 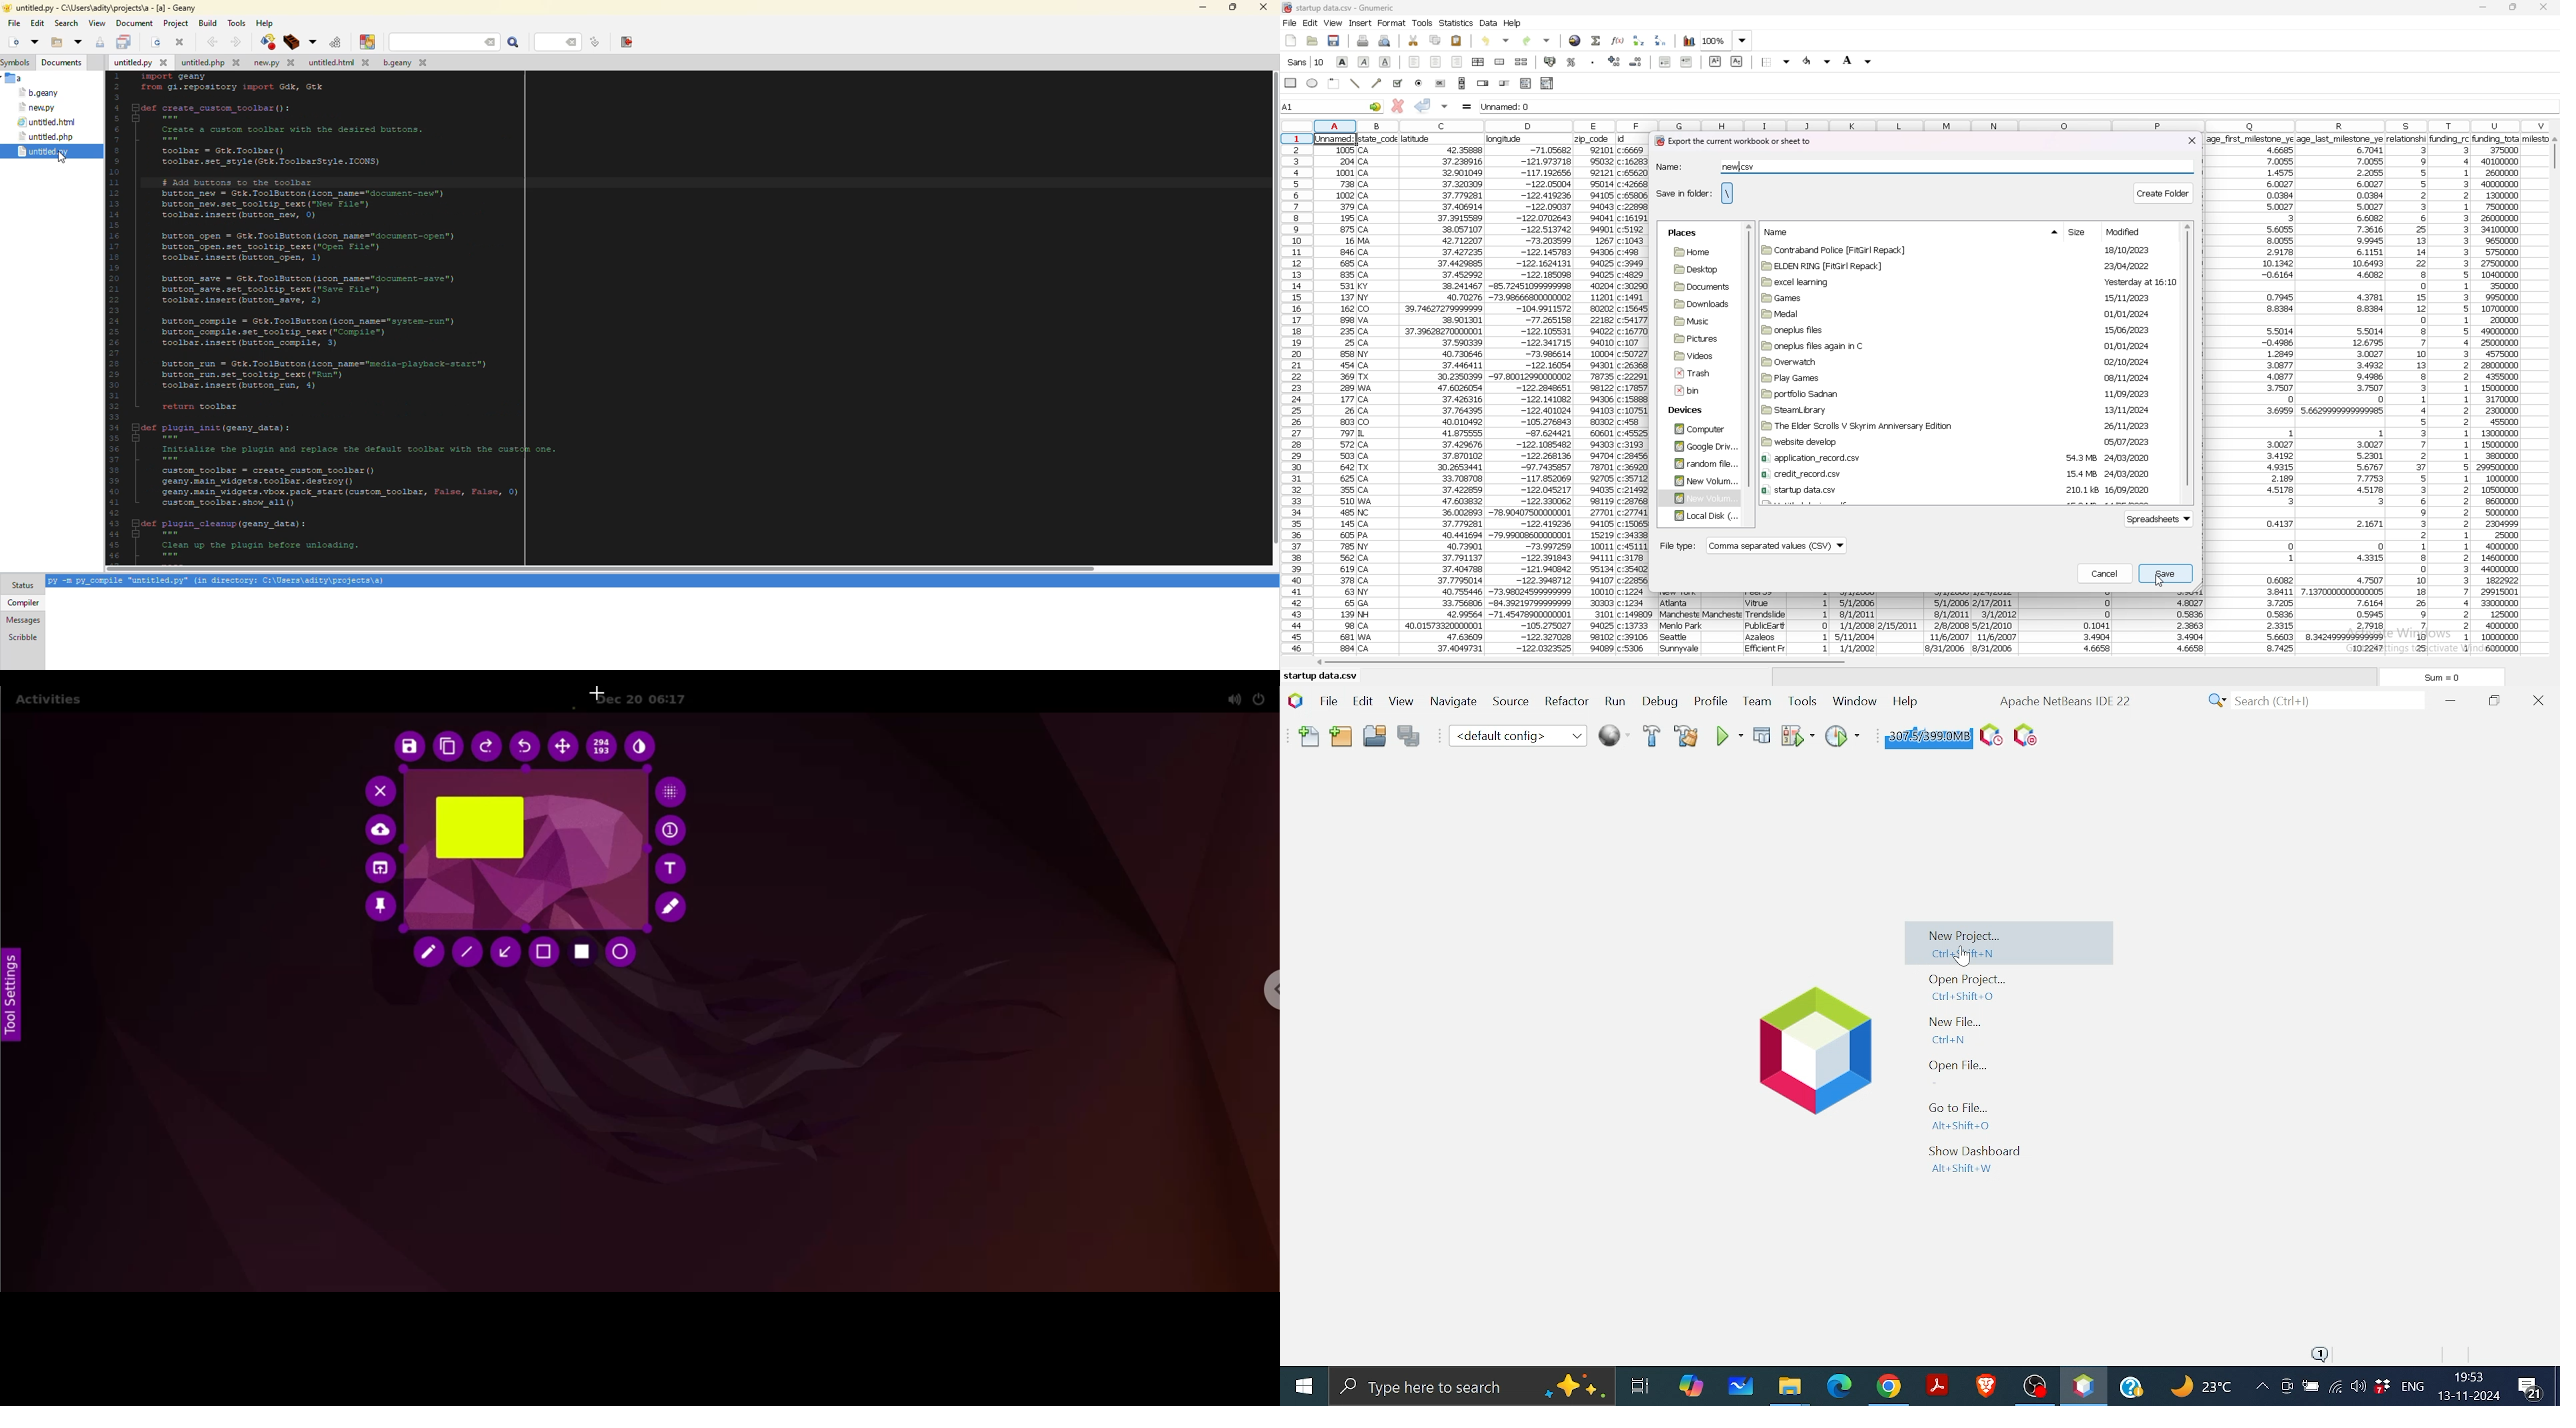 What do you see at coordinates (1379, 395) in the screenshot?
I see `` at bounding box center [1379, 395].